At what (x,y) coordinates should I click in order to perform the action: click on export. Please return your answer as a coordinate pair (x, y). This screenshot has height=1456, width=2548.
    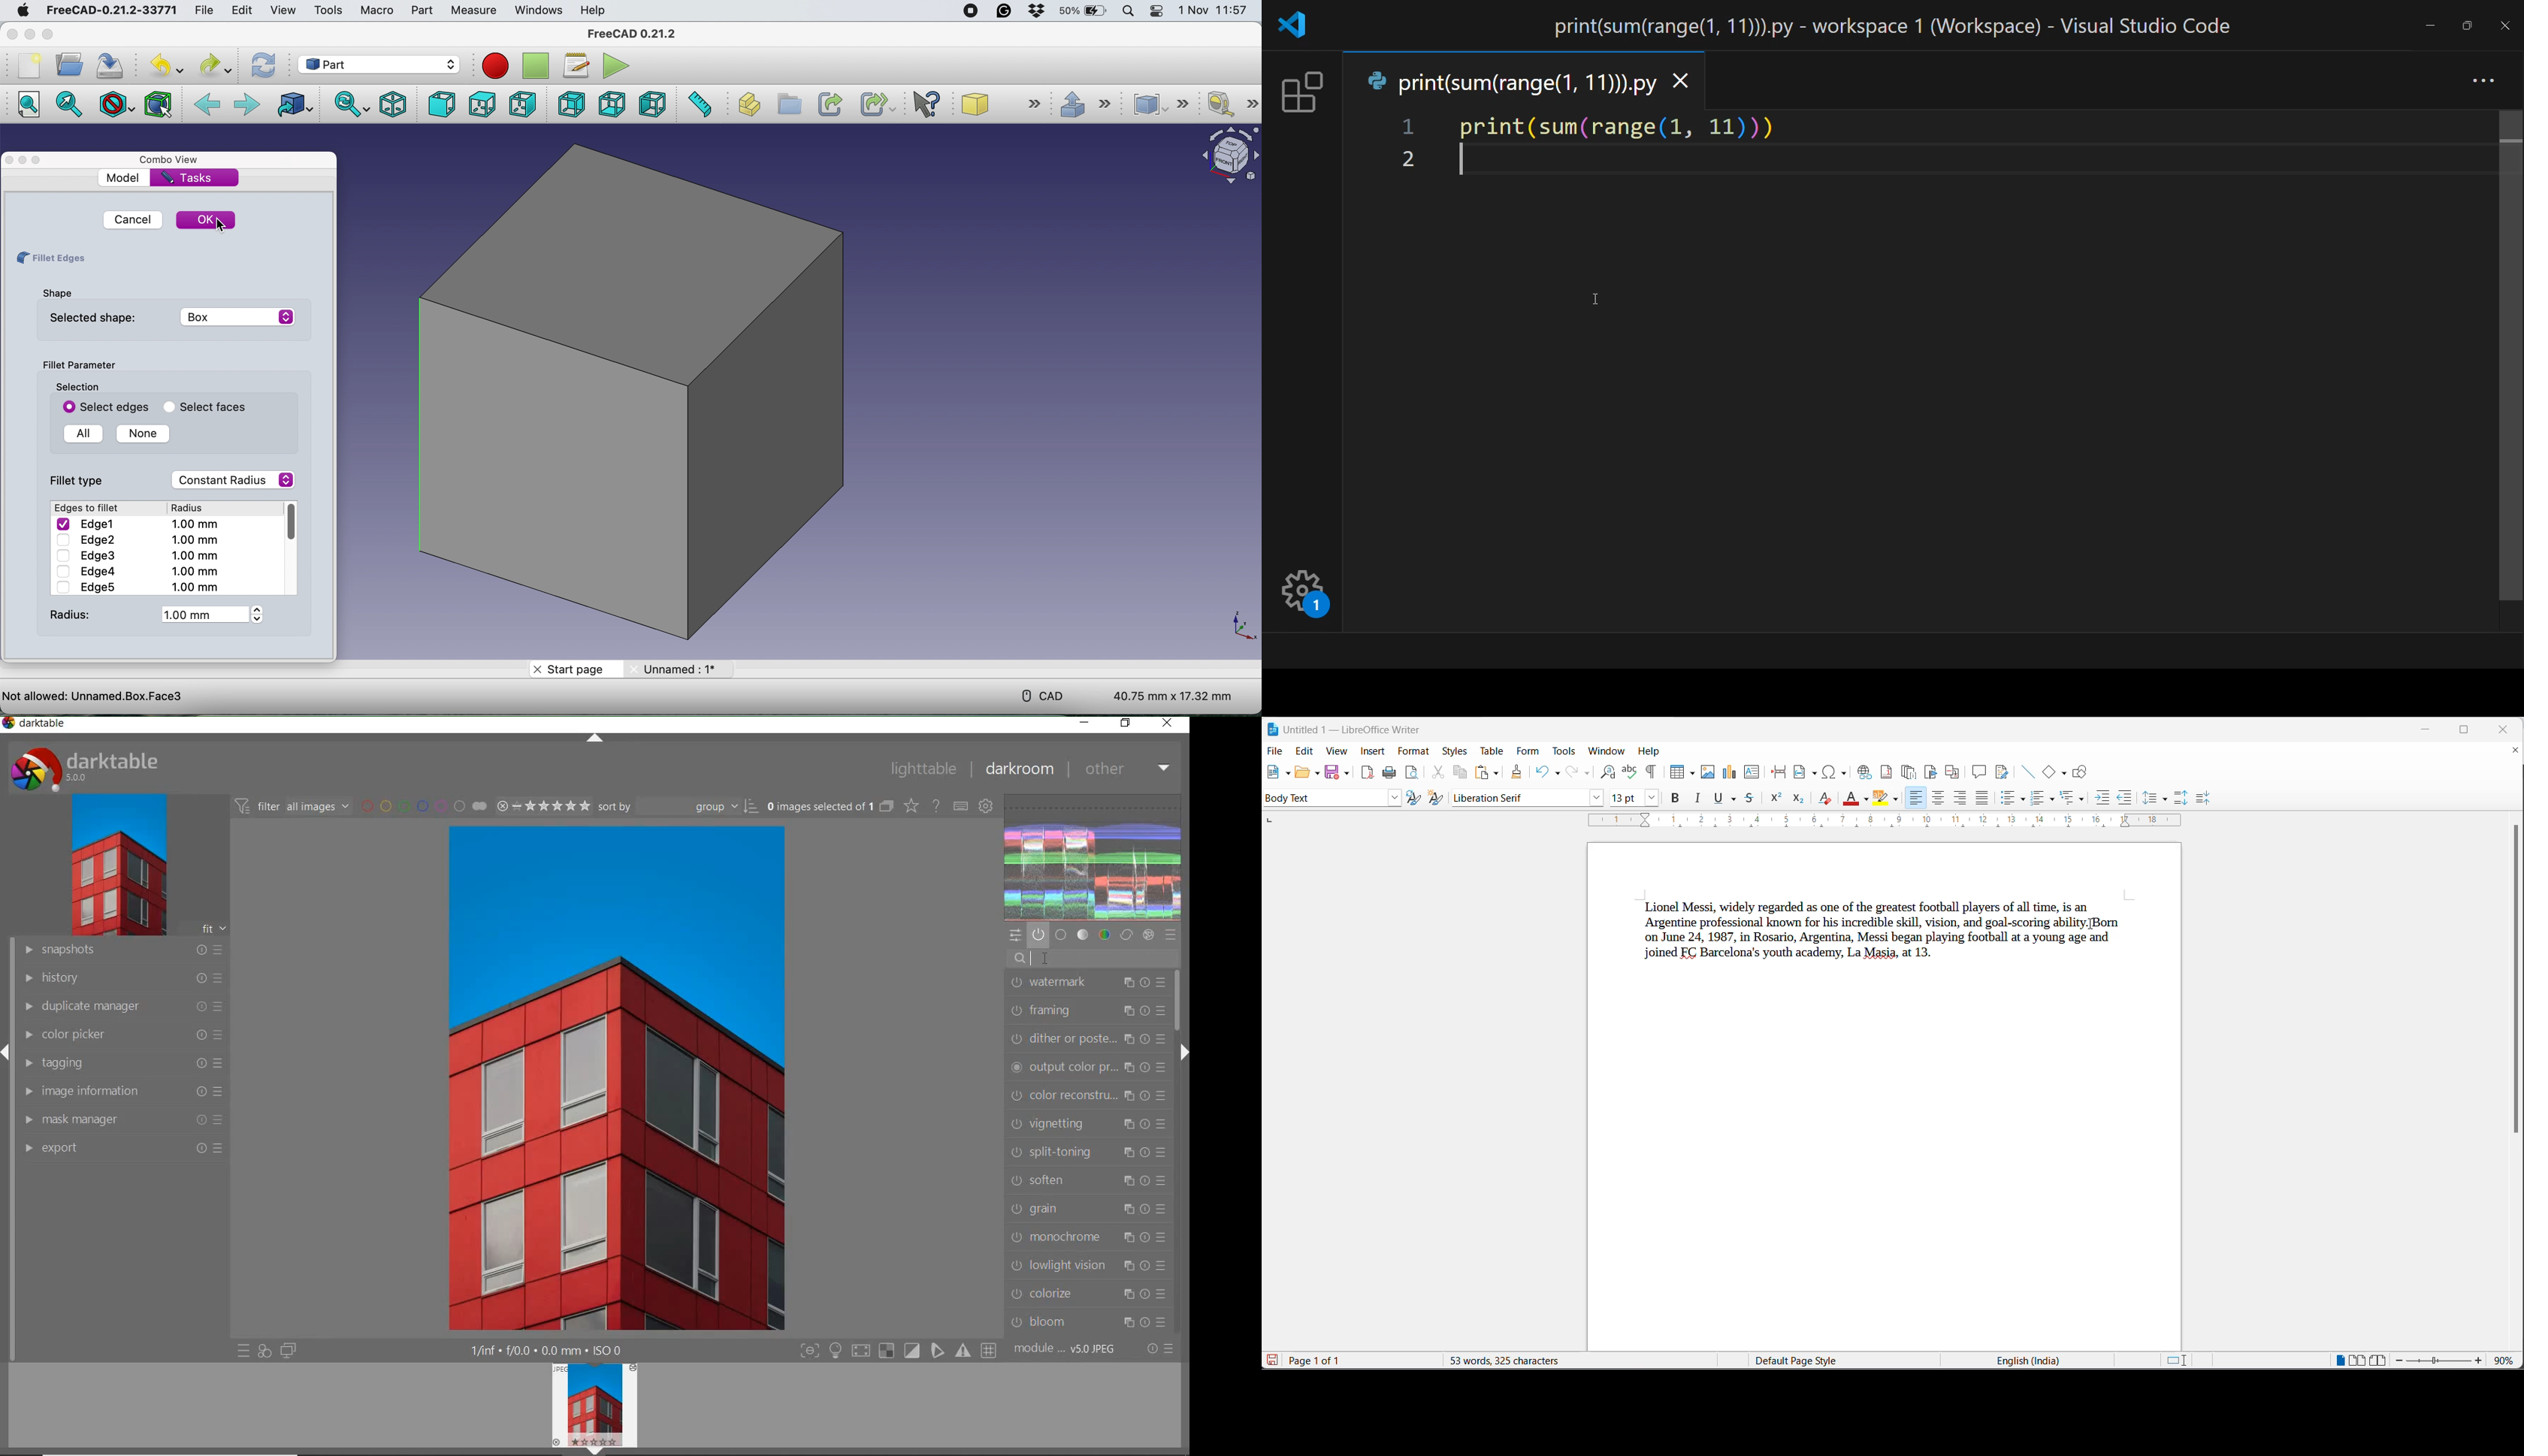
    Looking at the image, I should click on (123, 1149).